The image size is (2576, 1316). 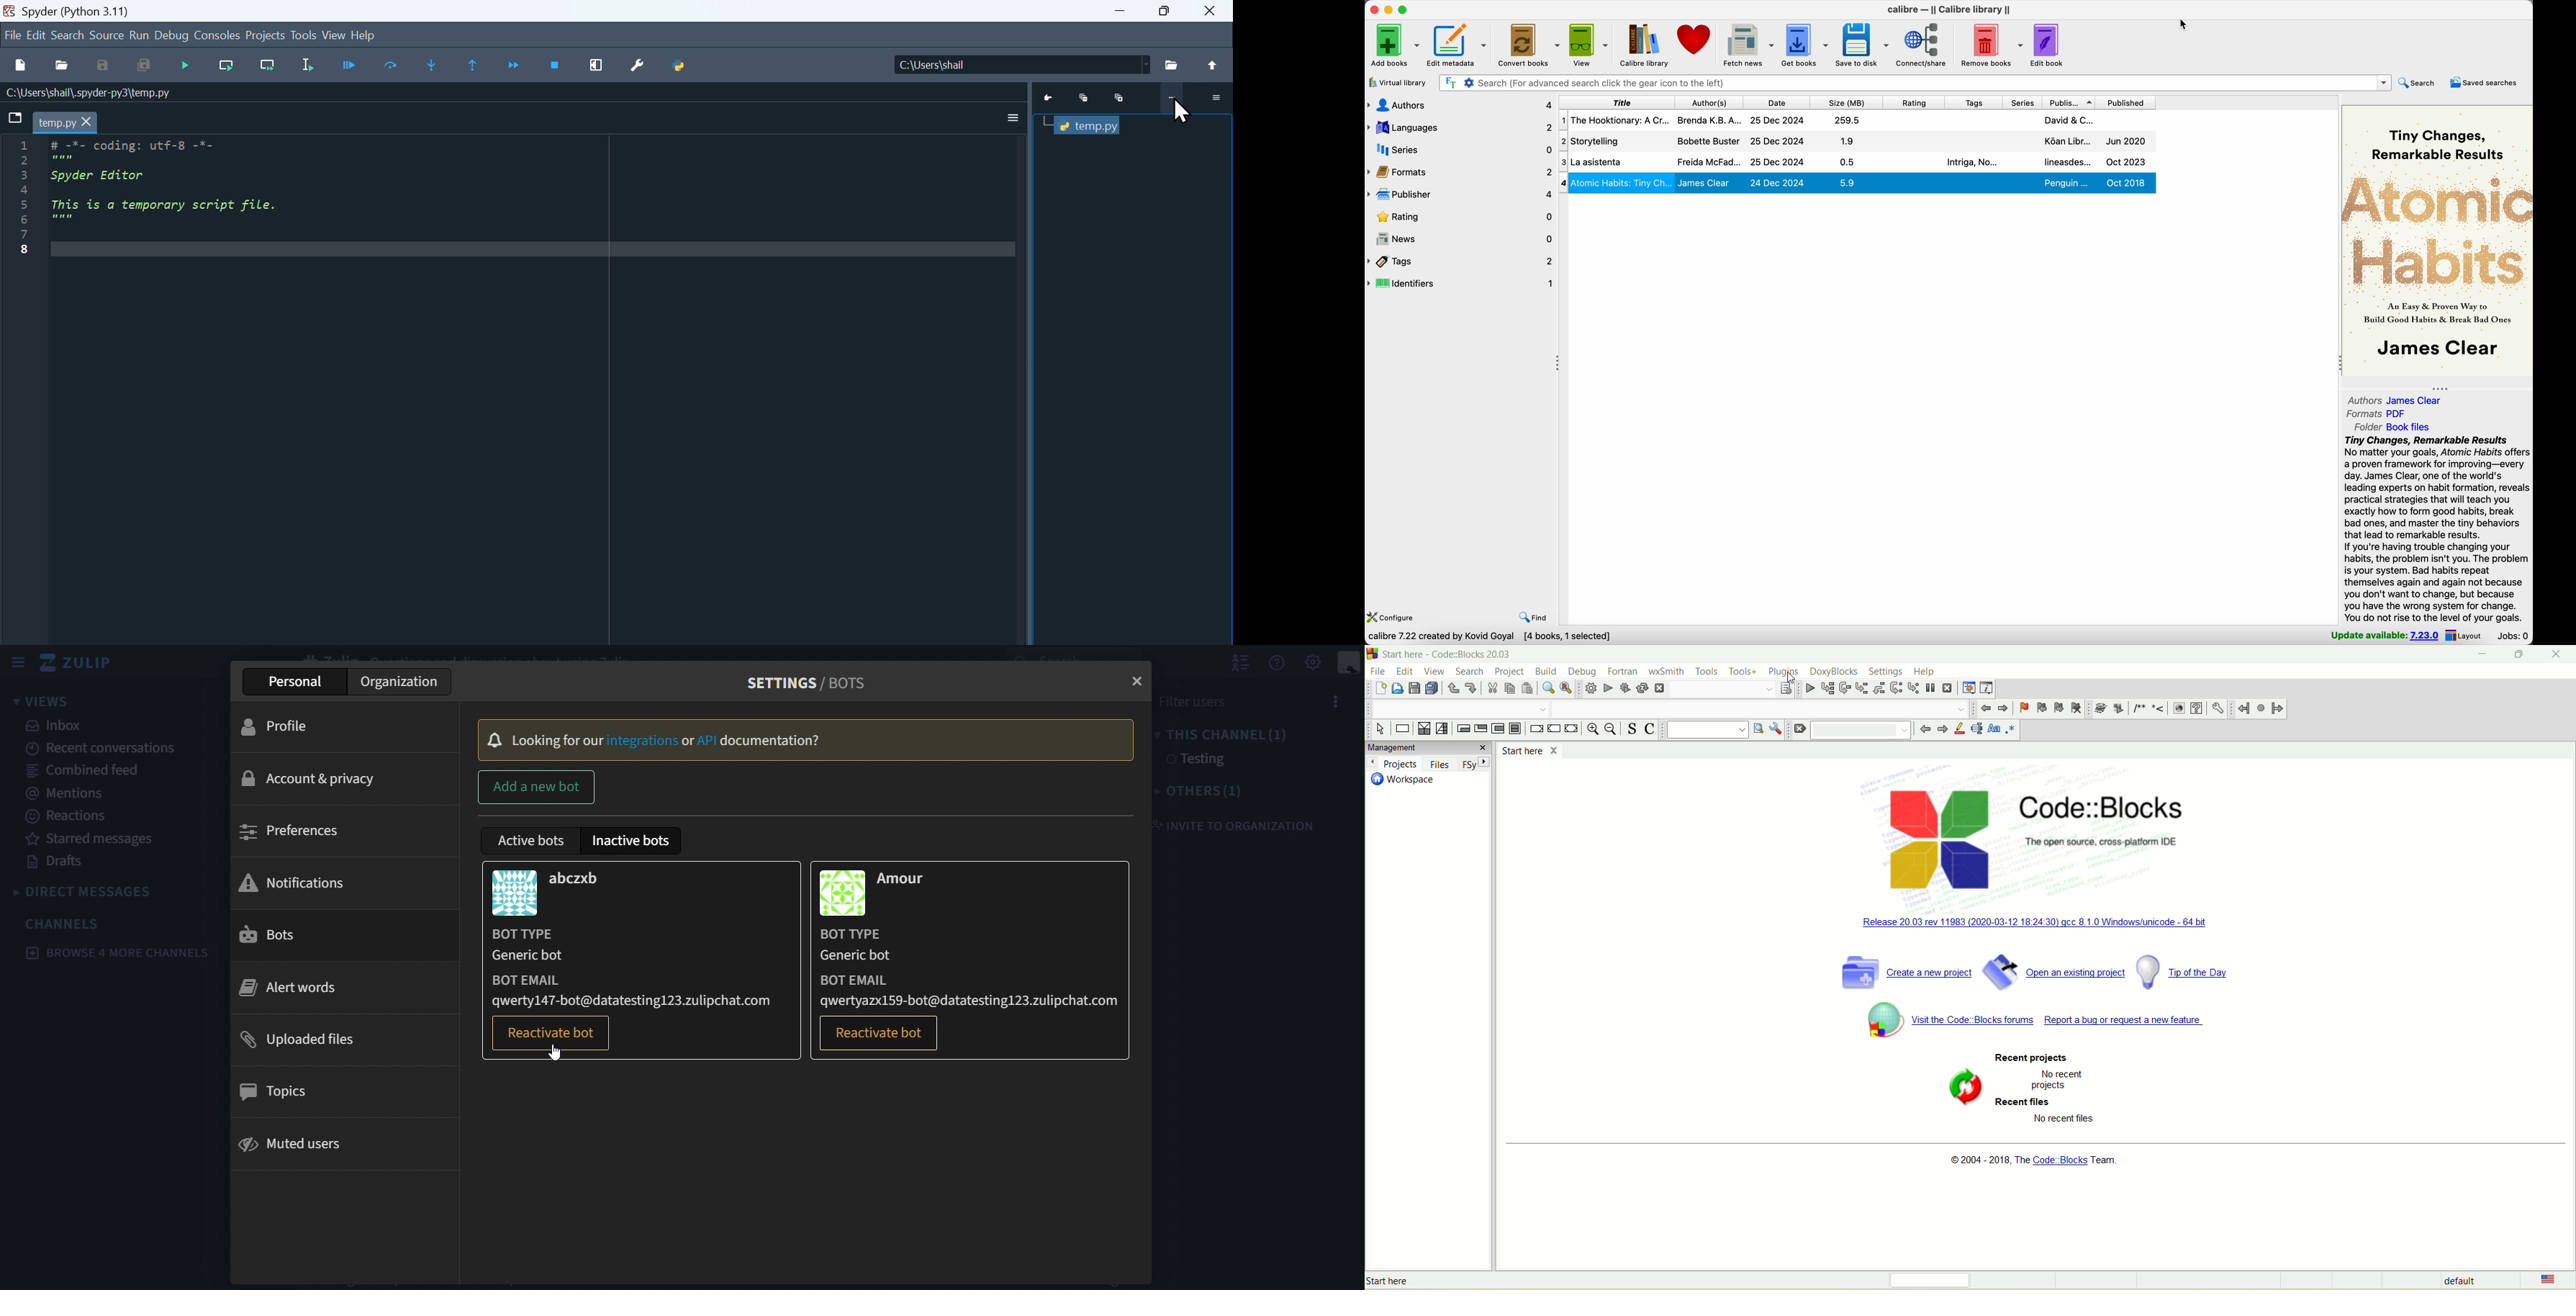 I want to click on close, so click(x=2559, y=654).